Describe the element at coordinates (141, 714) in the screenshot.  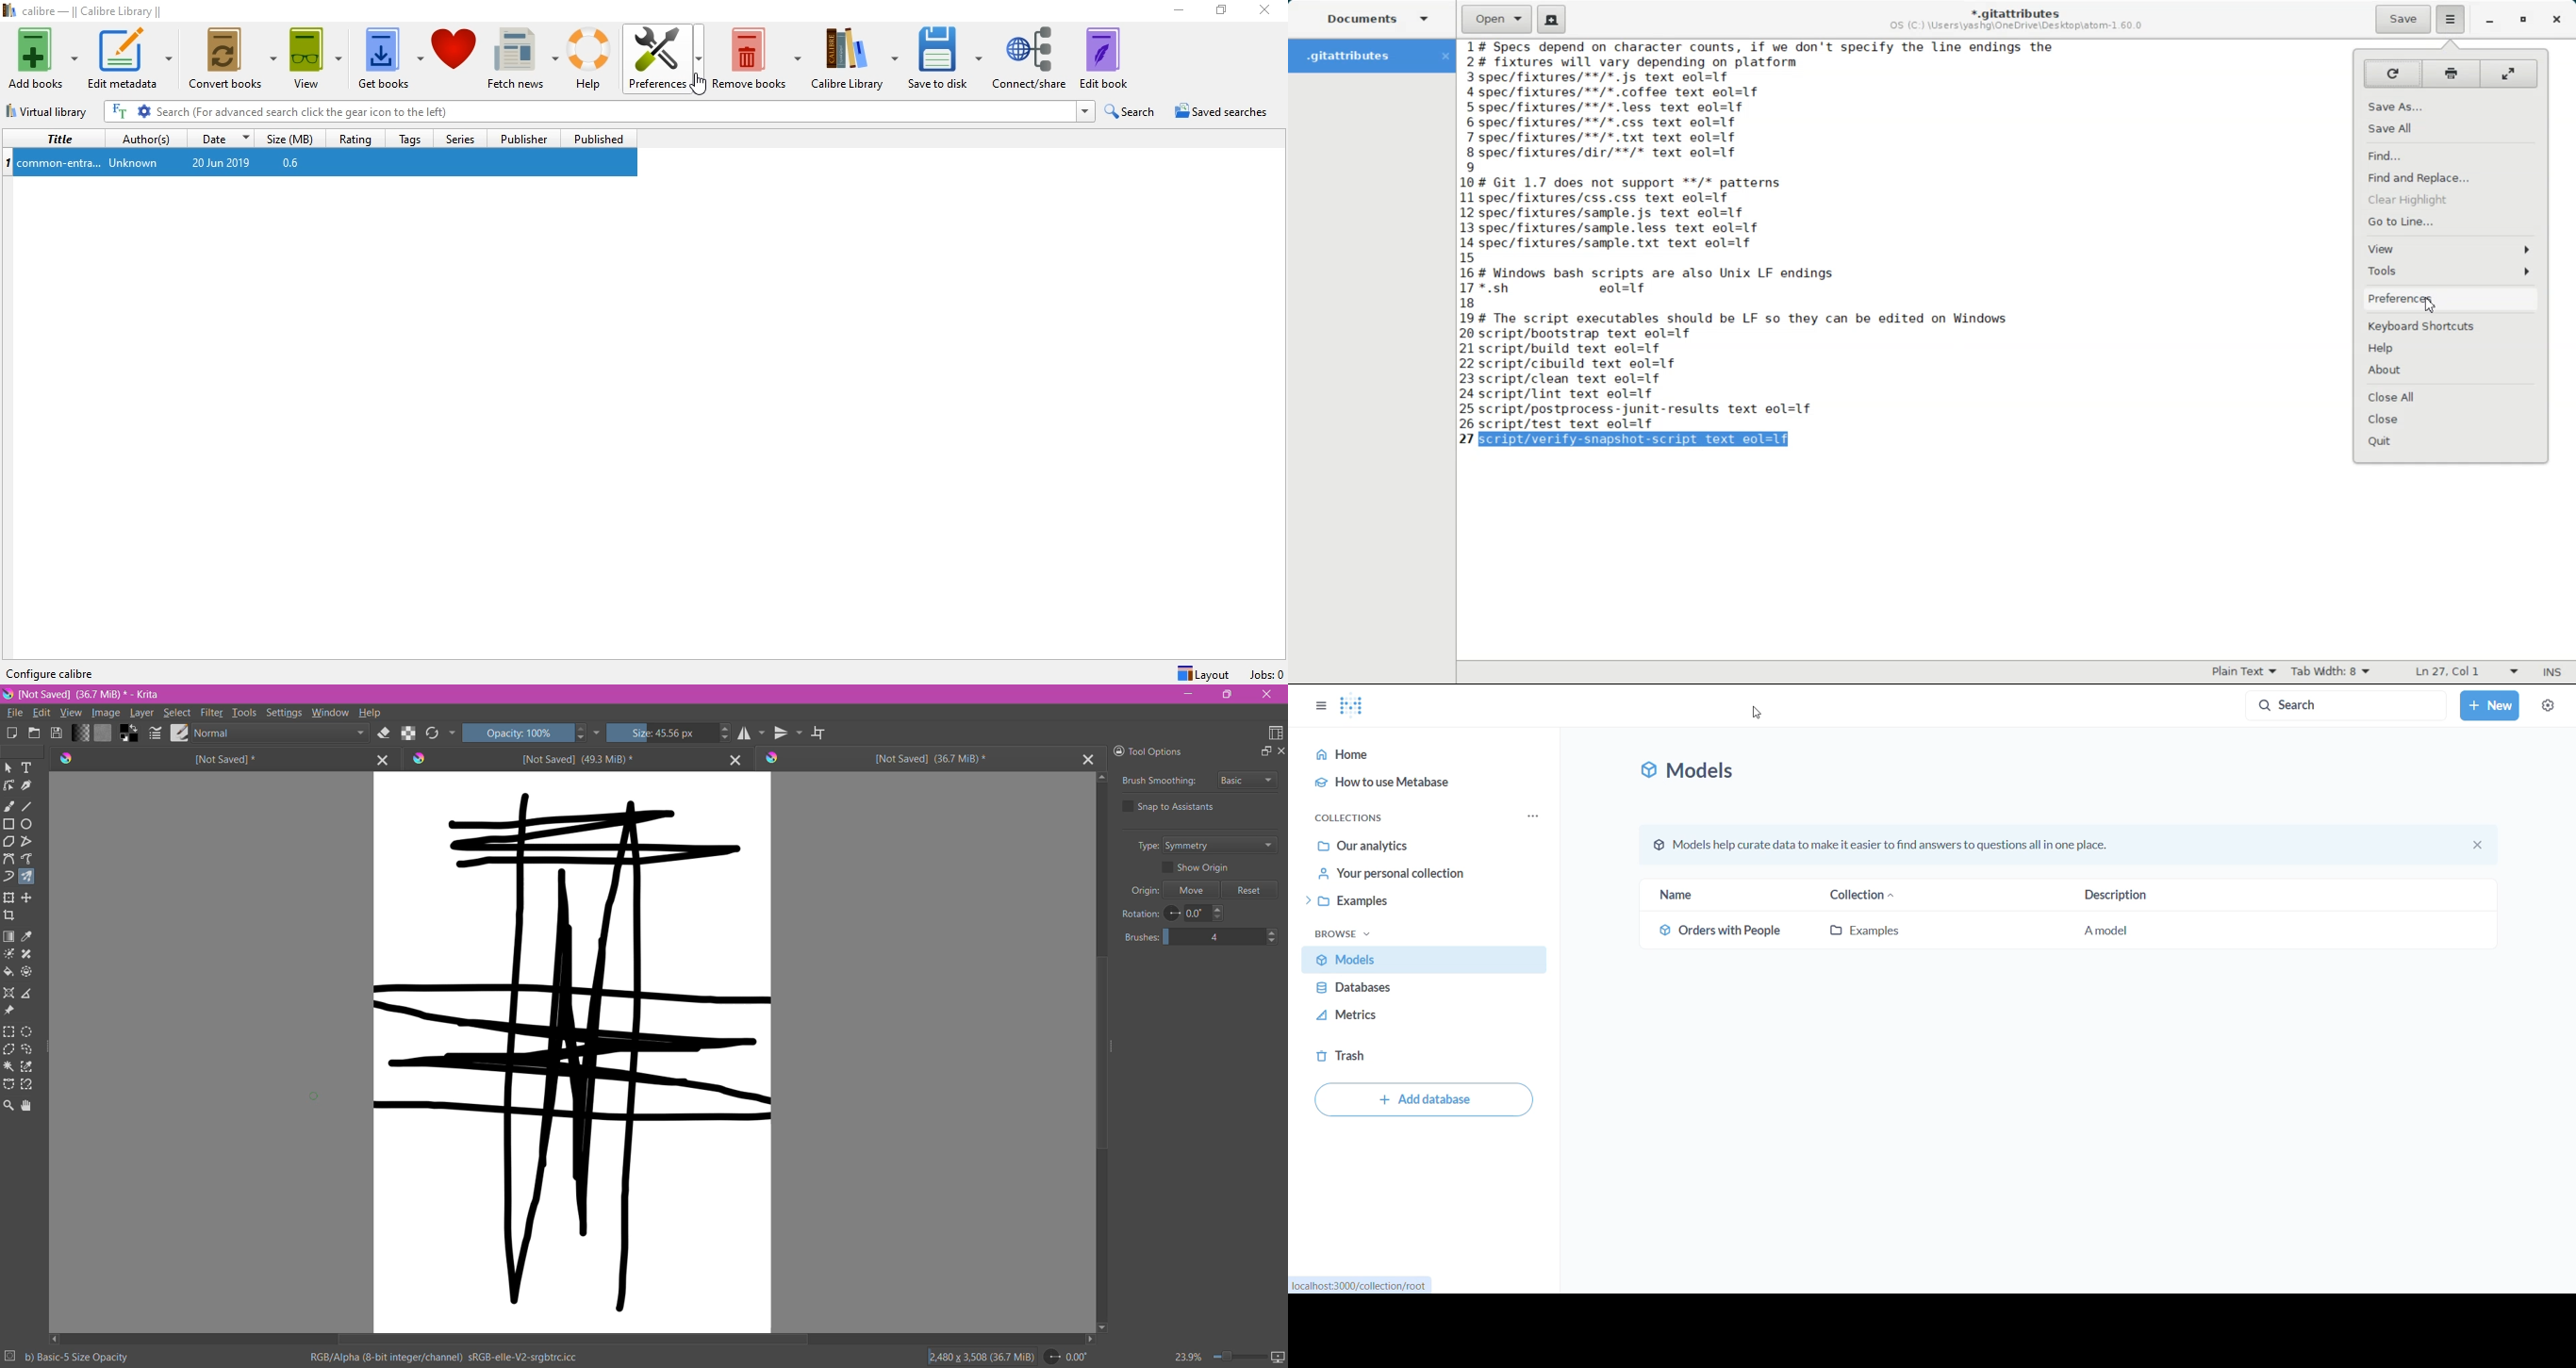
I see `Layer` at that location.